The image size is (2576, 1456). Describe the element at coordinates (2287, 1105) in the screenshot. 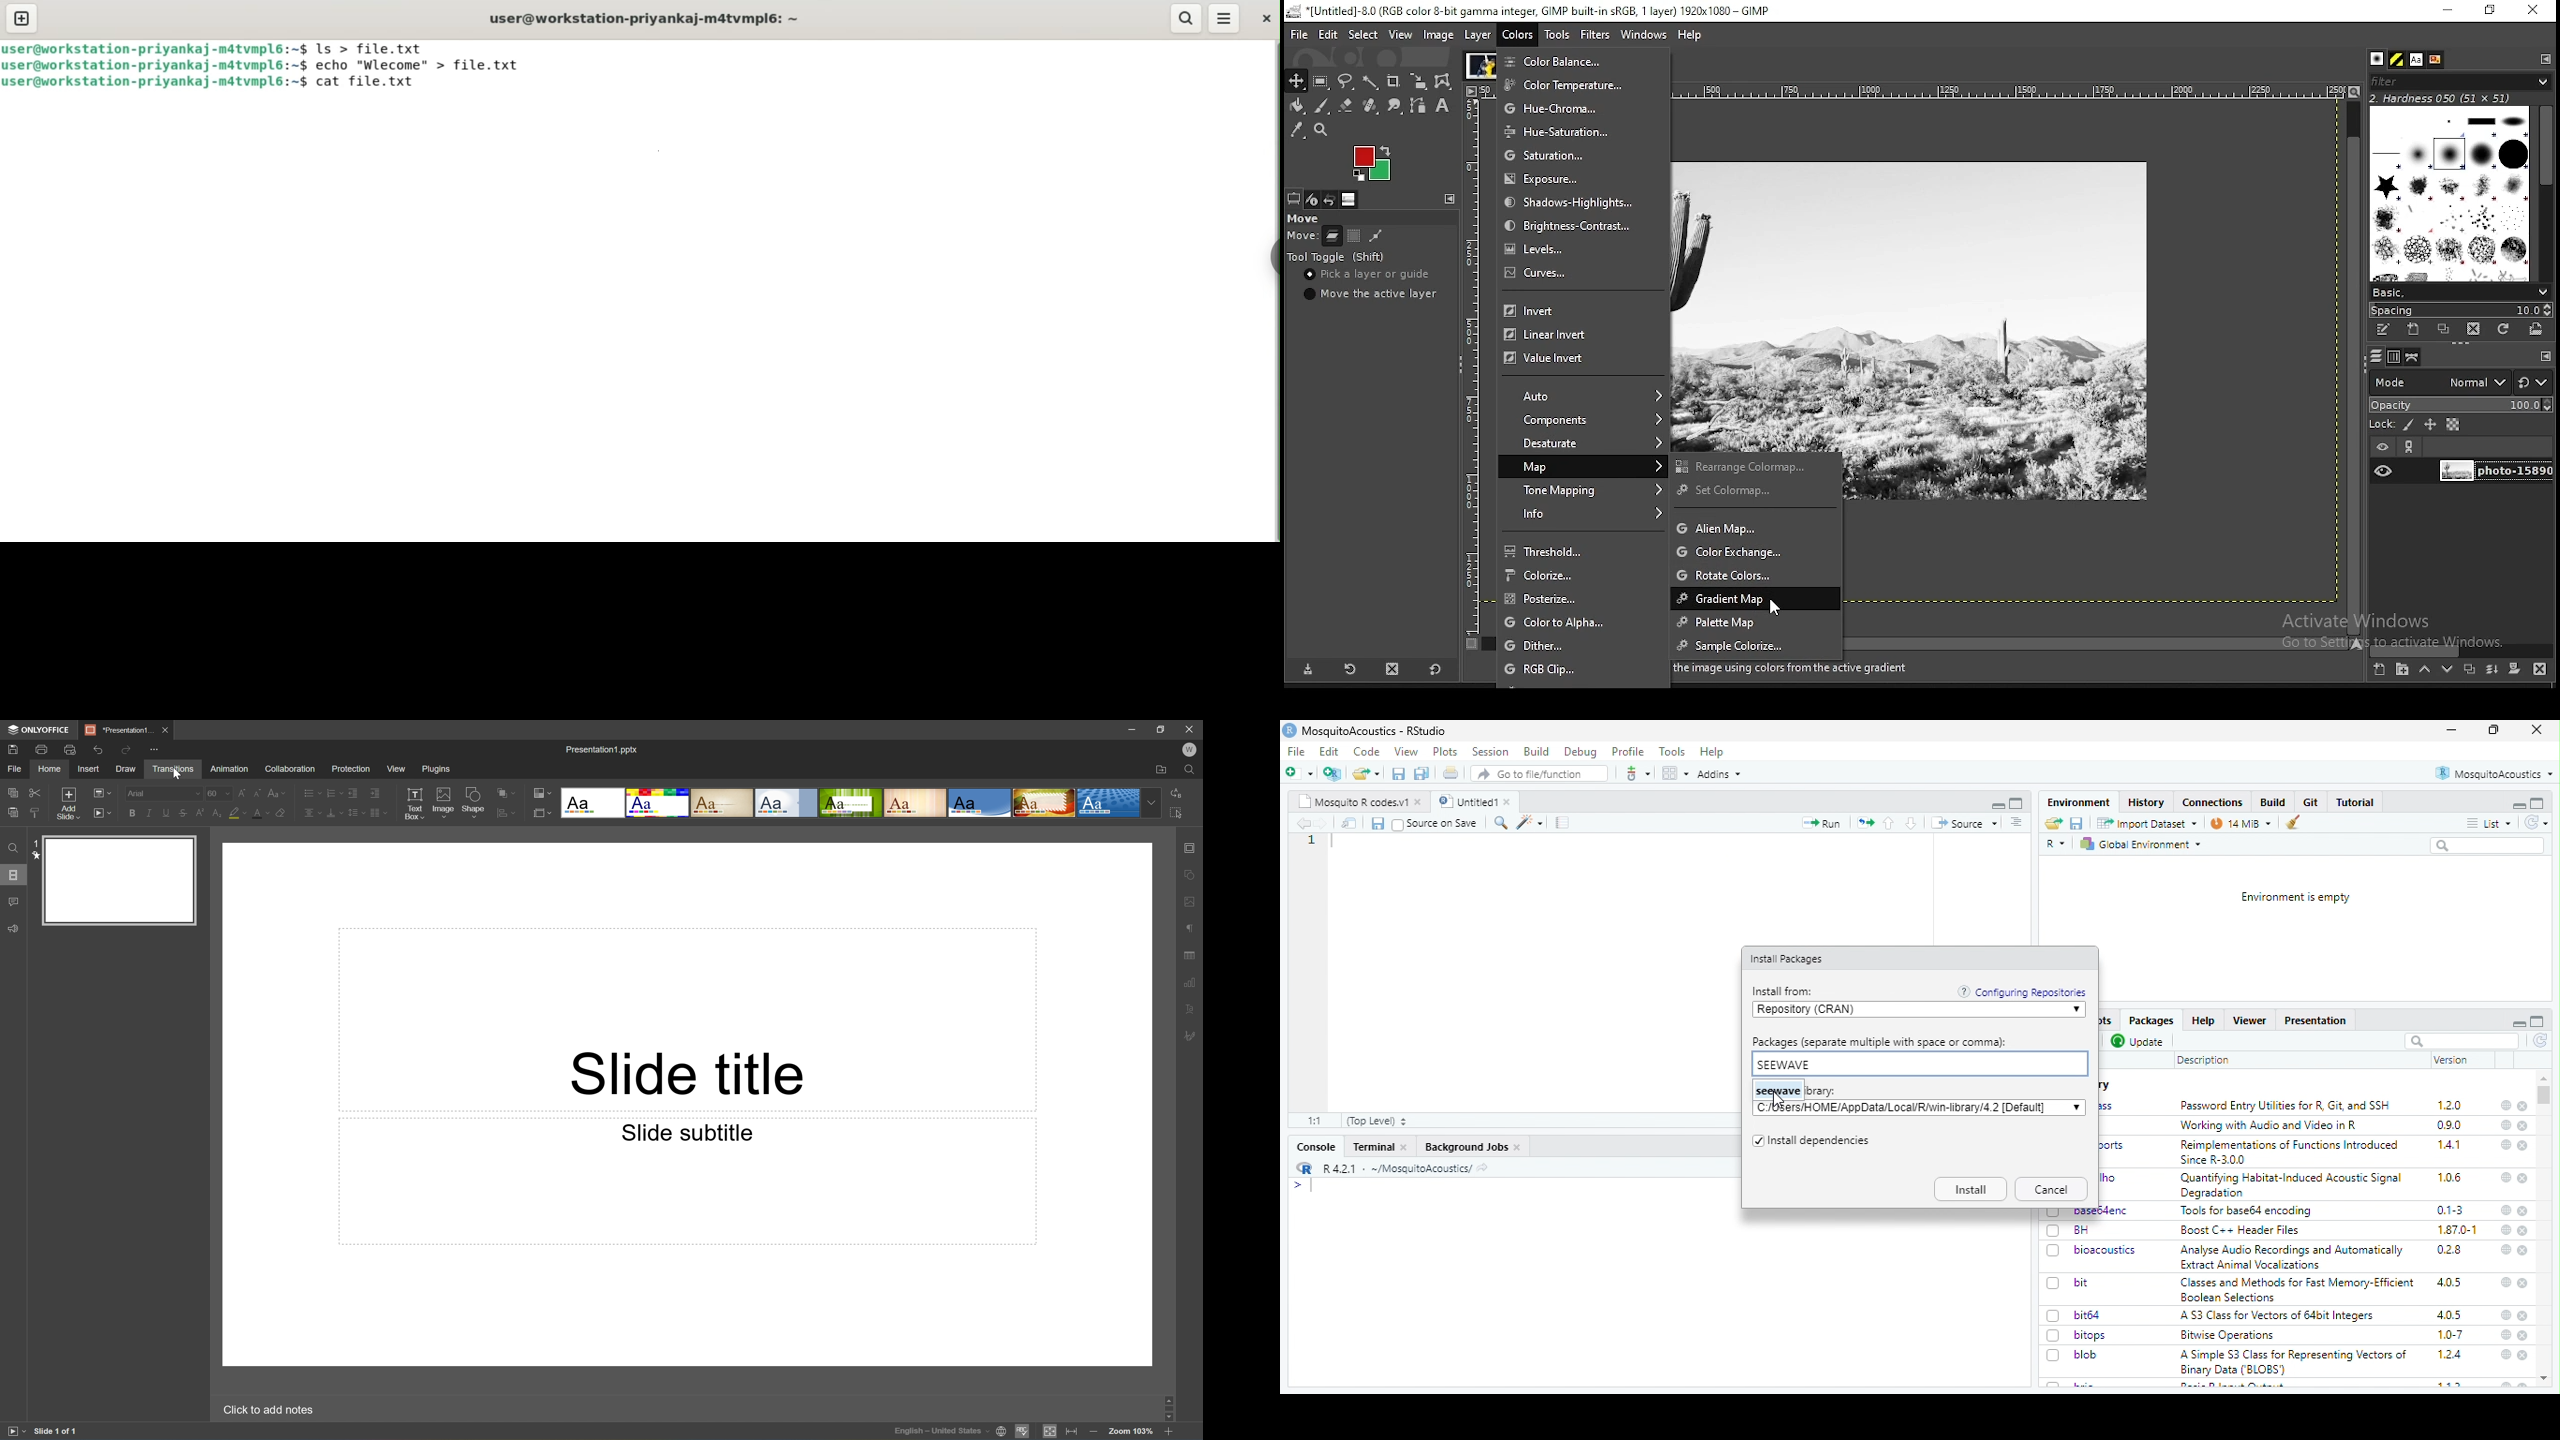

I see `Password Entry Utilities for R, Git, and SSH.` at that location.